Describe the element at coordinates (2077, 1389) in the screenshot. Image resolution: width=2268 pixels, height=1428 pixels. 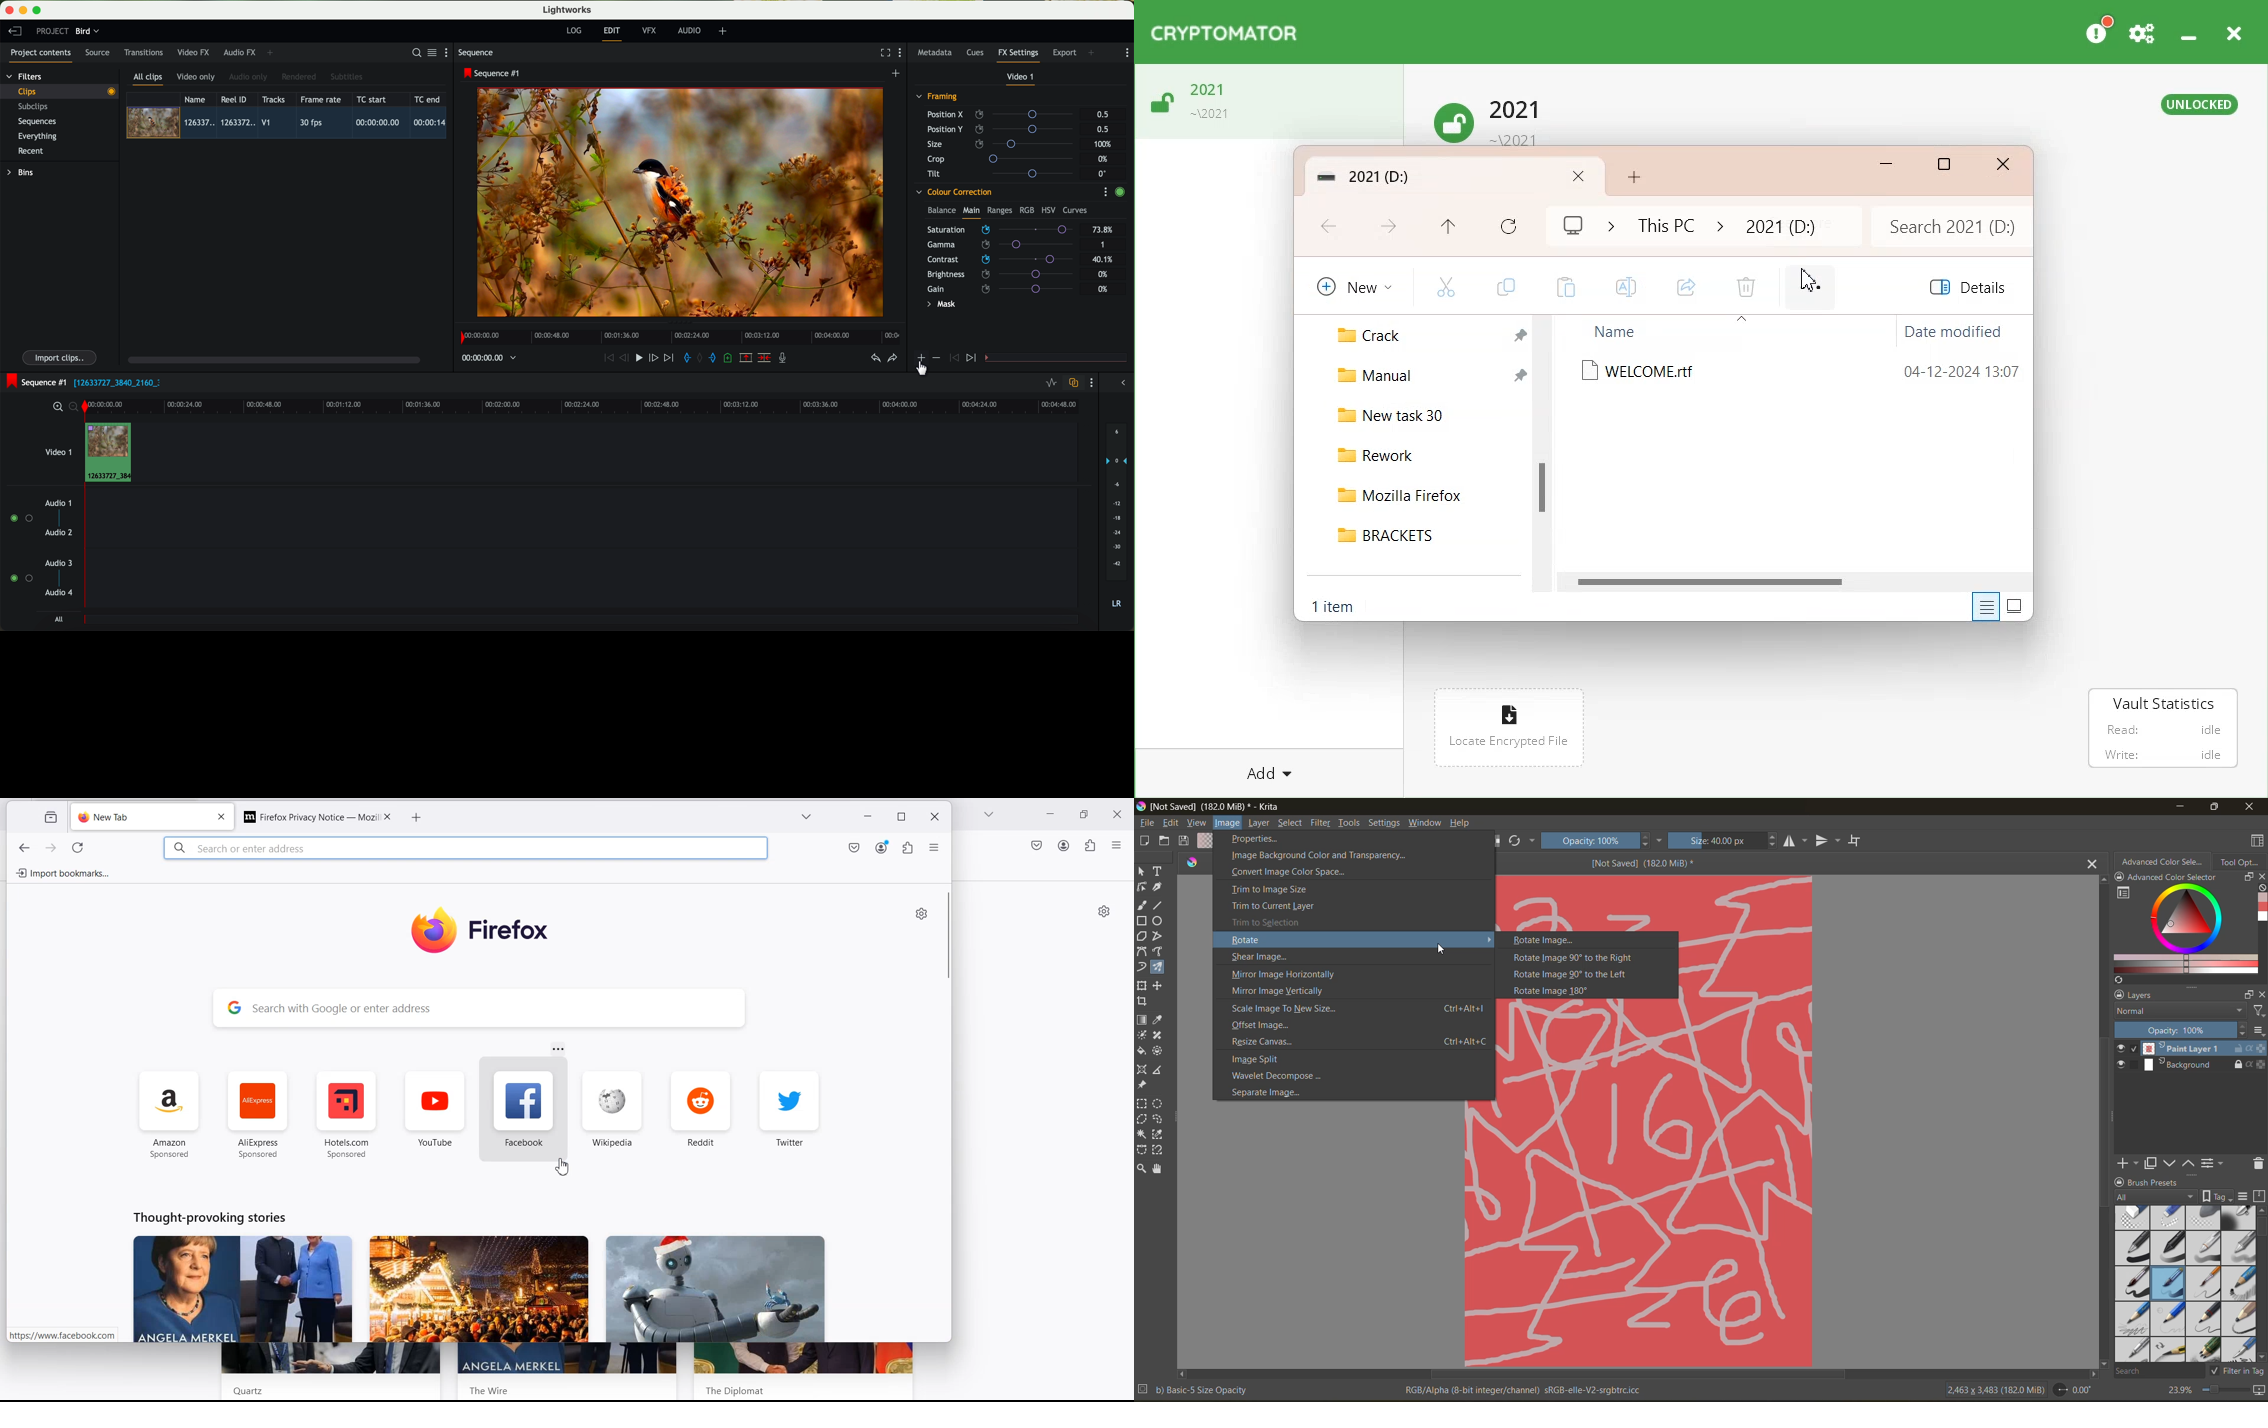
I see `rotate angle` at that location.